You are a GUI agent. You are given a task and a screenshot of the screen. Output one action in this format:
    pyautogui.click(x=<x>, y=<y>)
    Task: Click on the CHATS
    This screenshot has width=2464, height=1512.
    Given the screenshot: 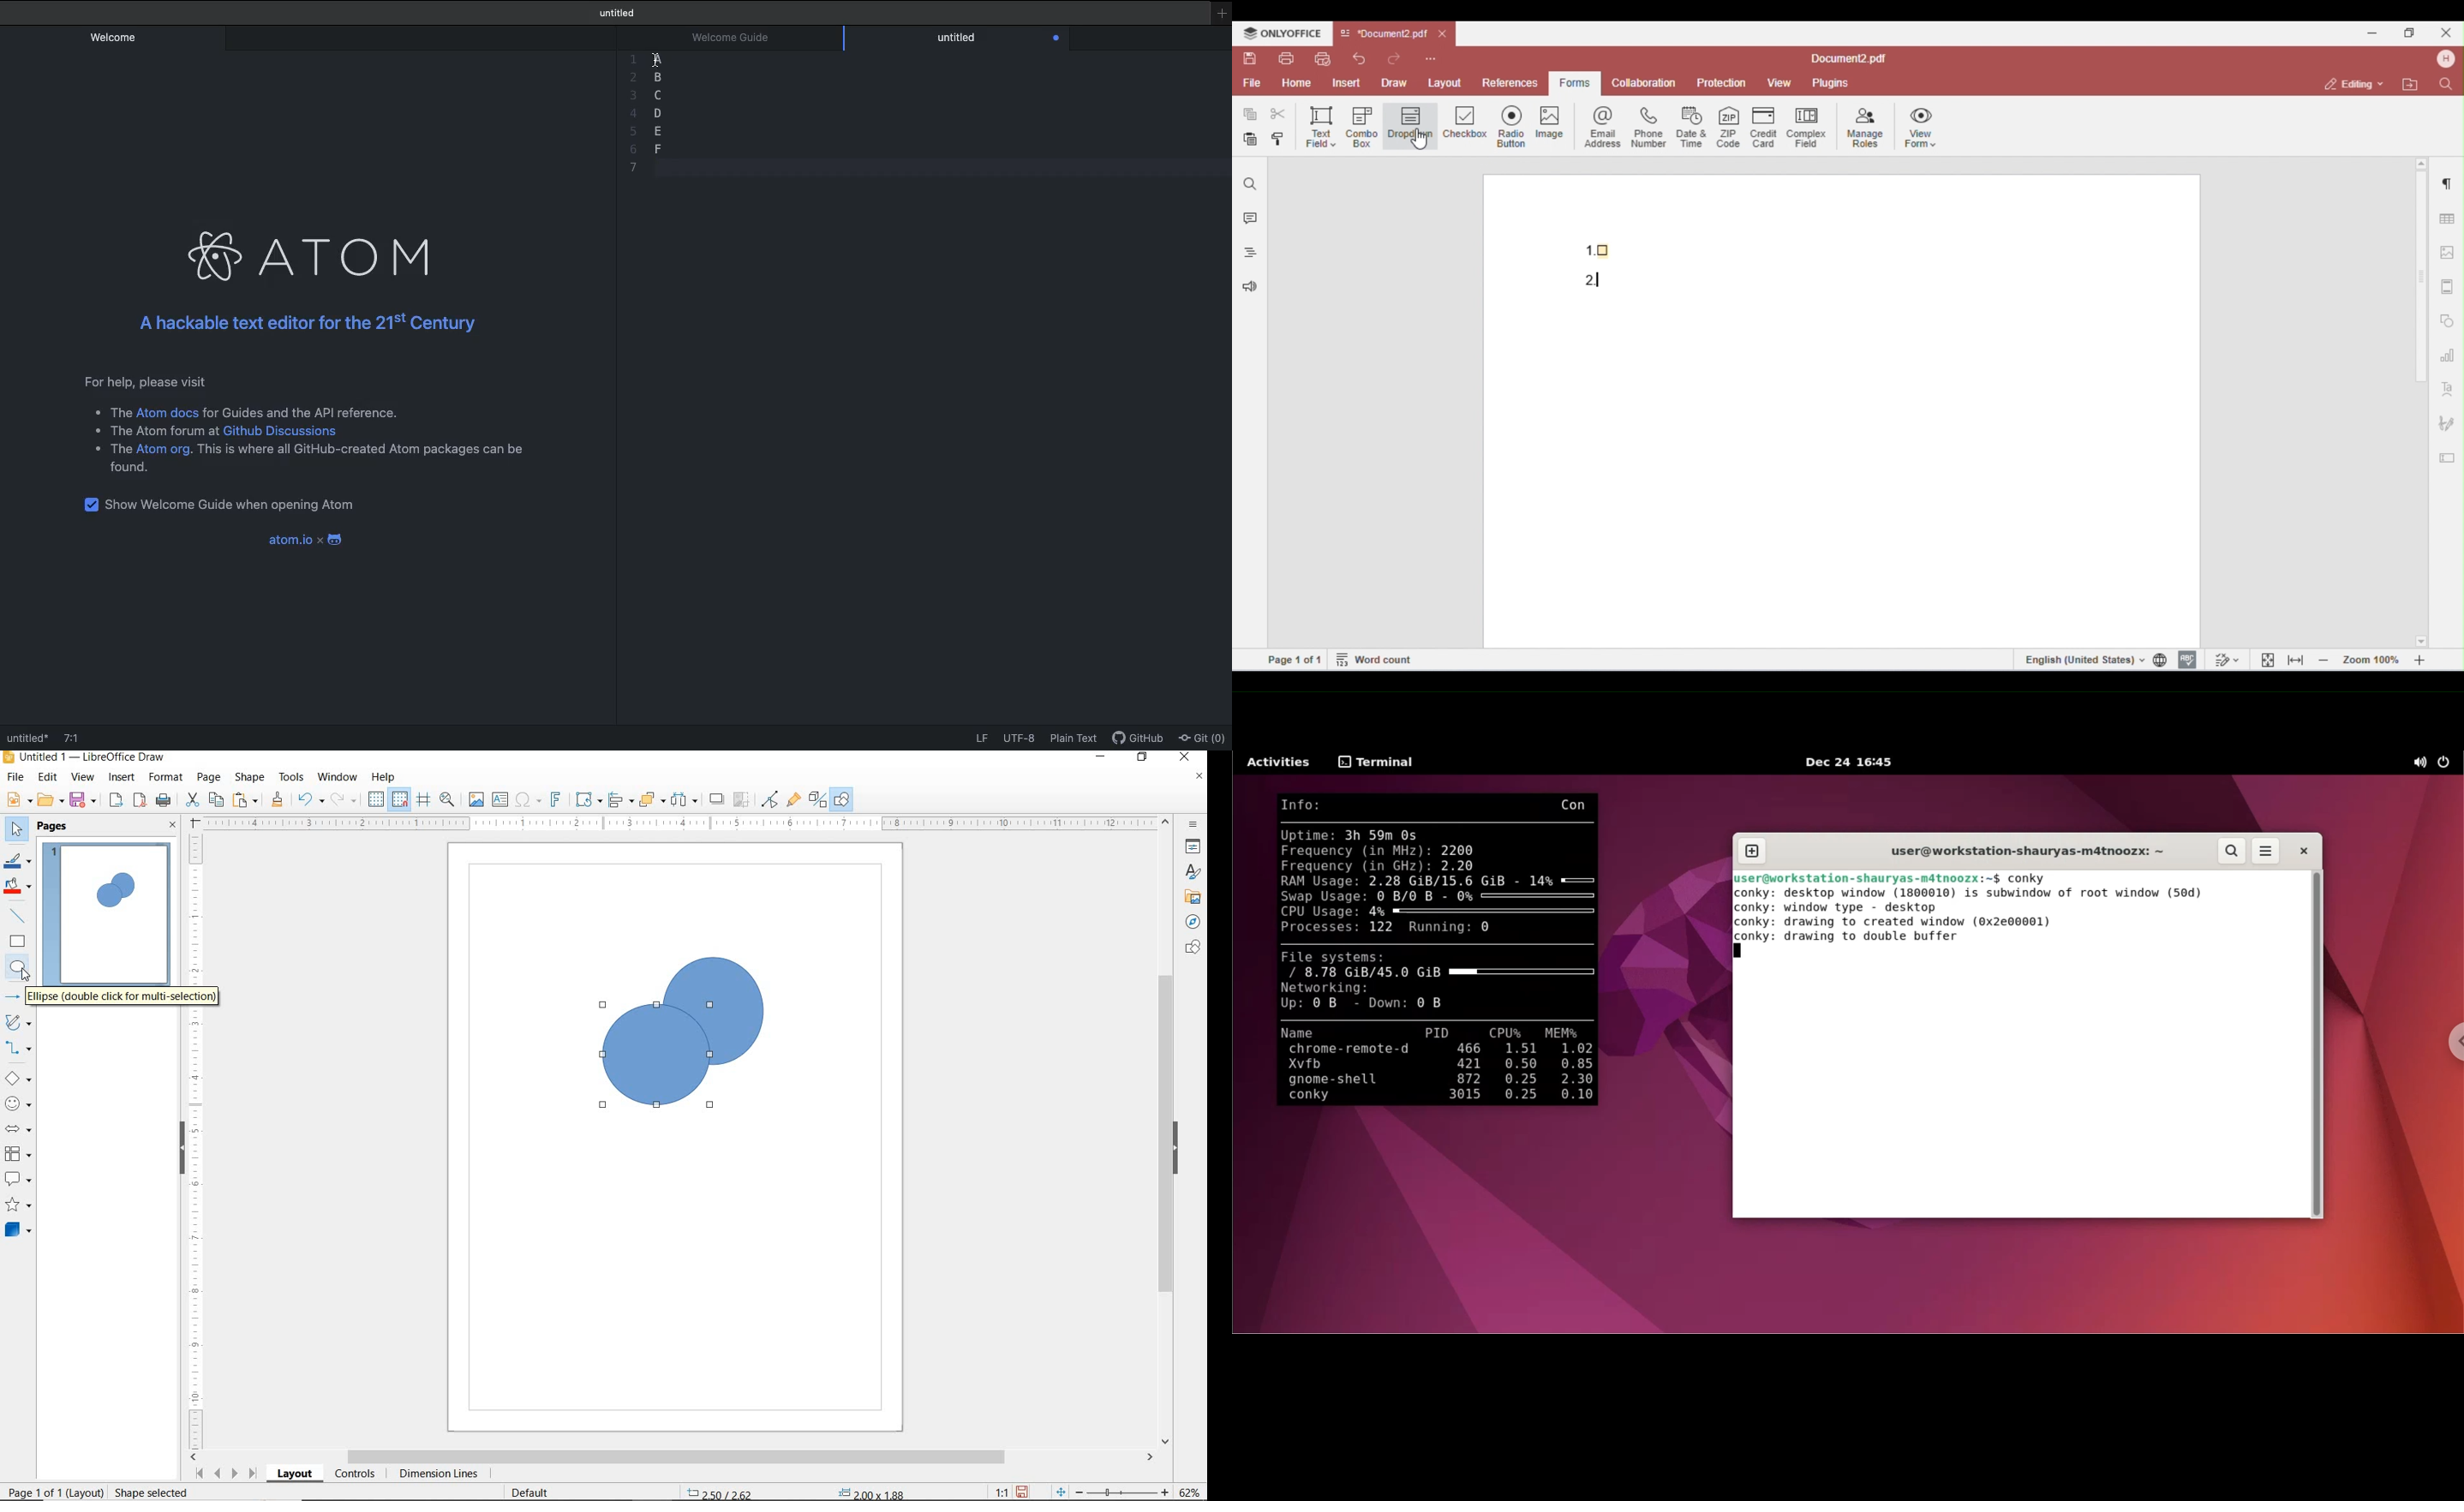 What is the action you would take?
    pyautogui.click(x=1190, y=954)
    